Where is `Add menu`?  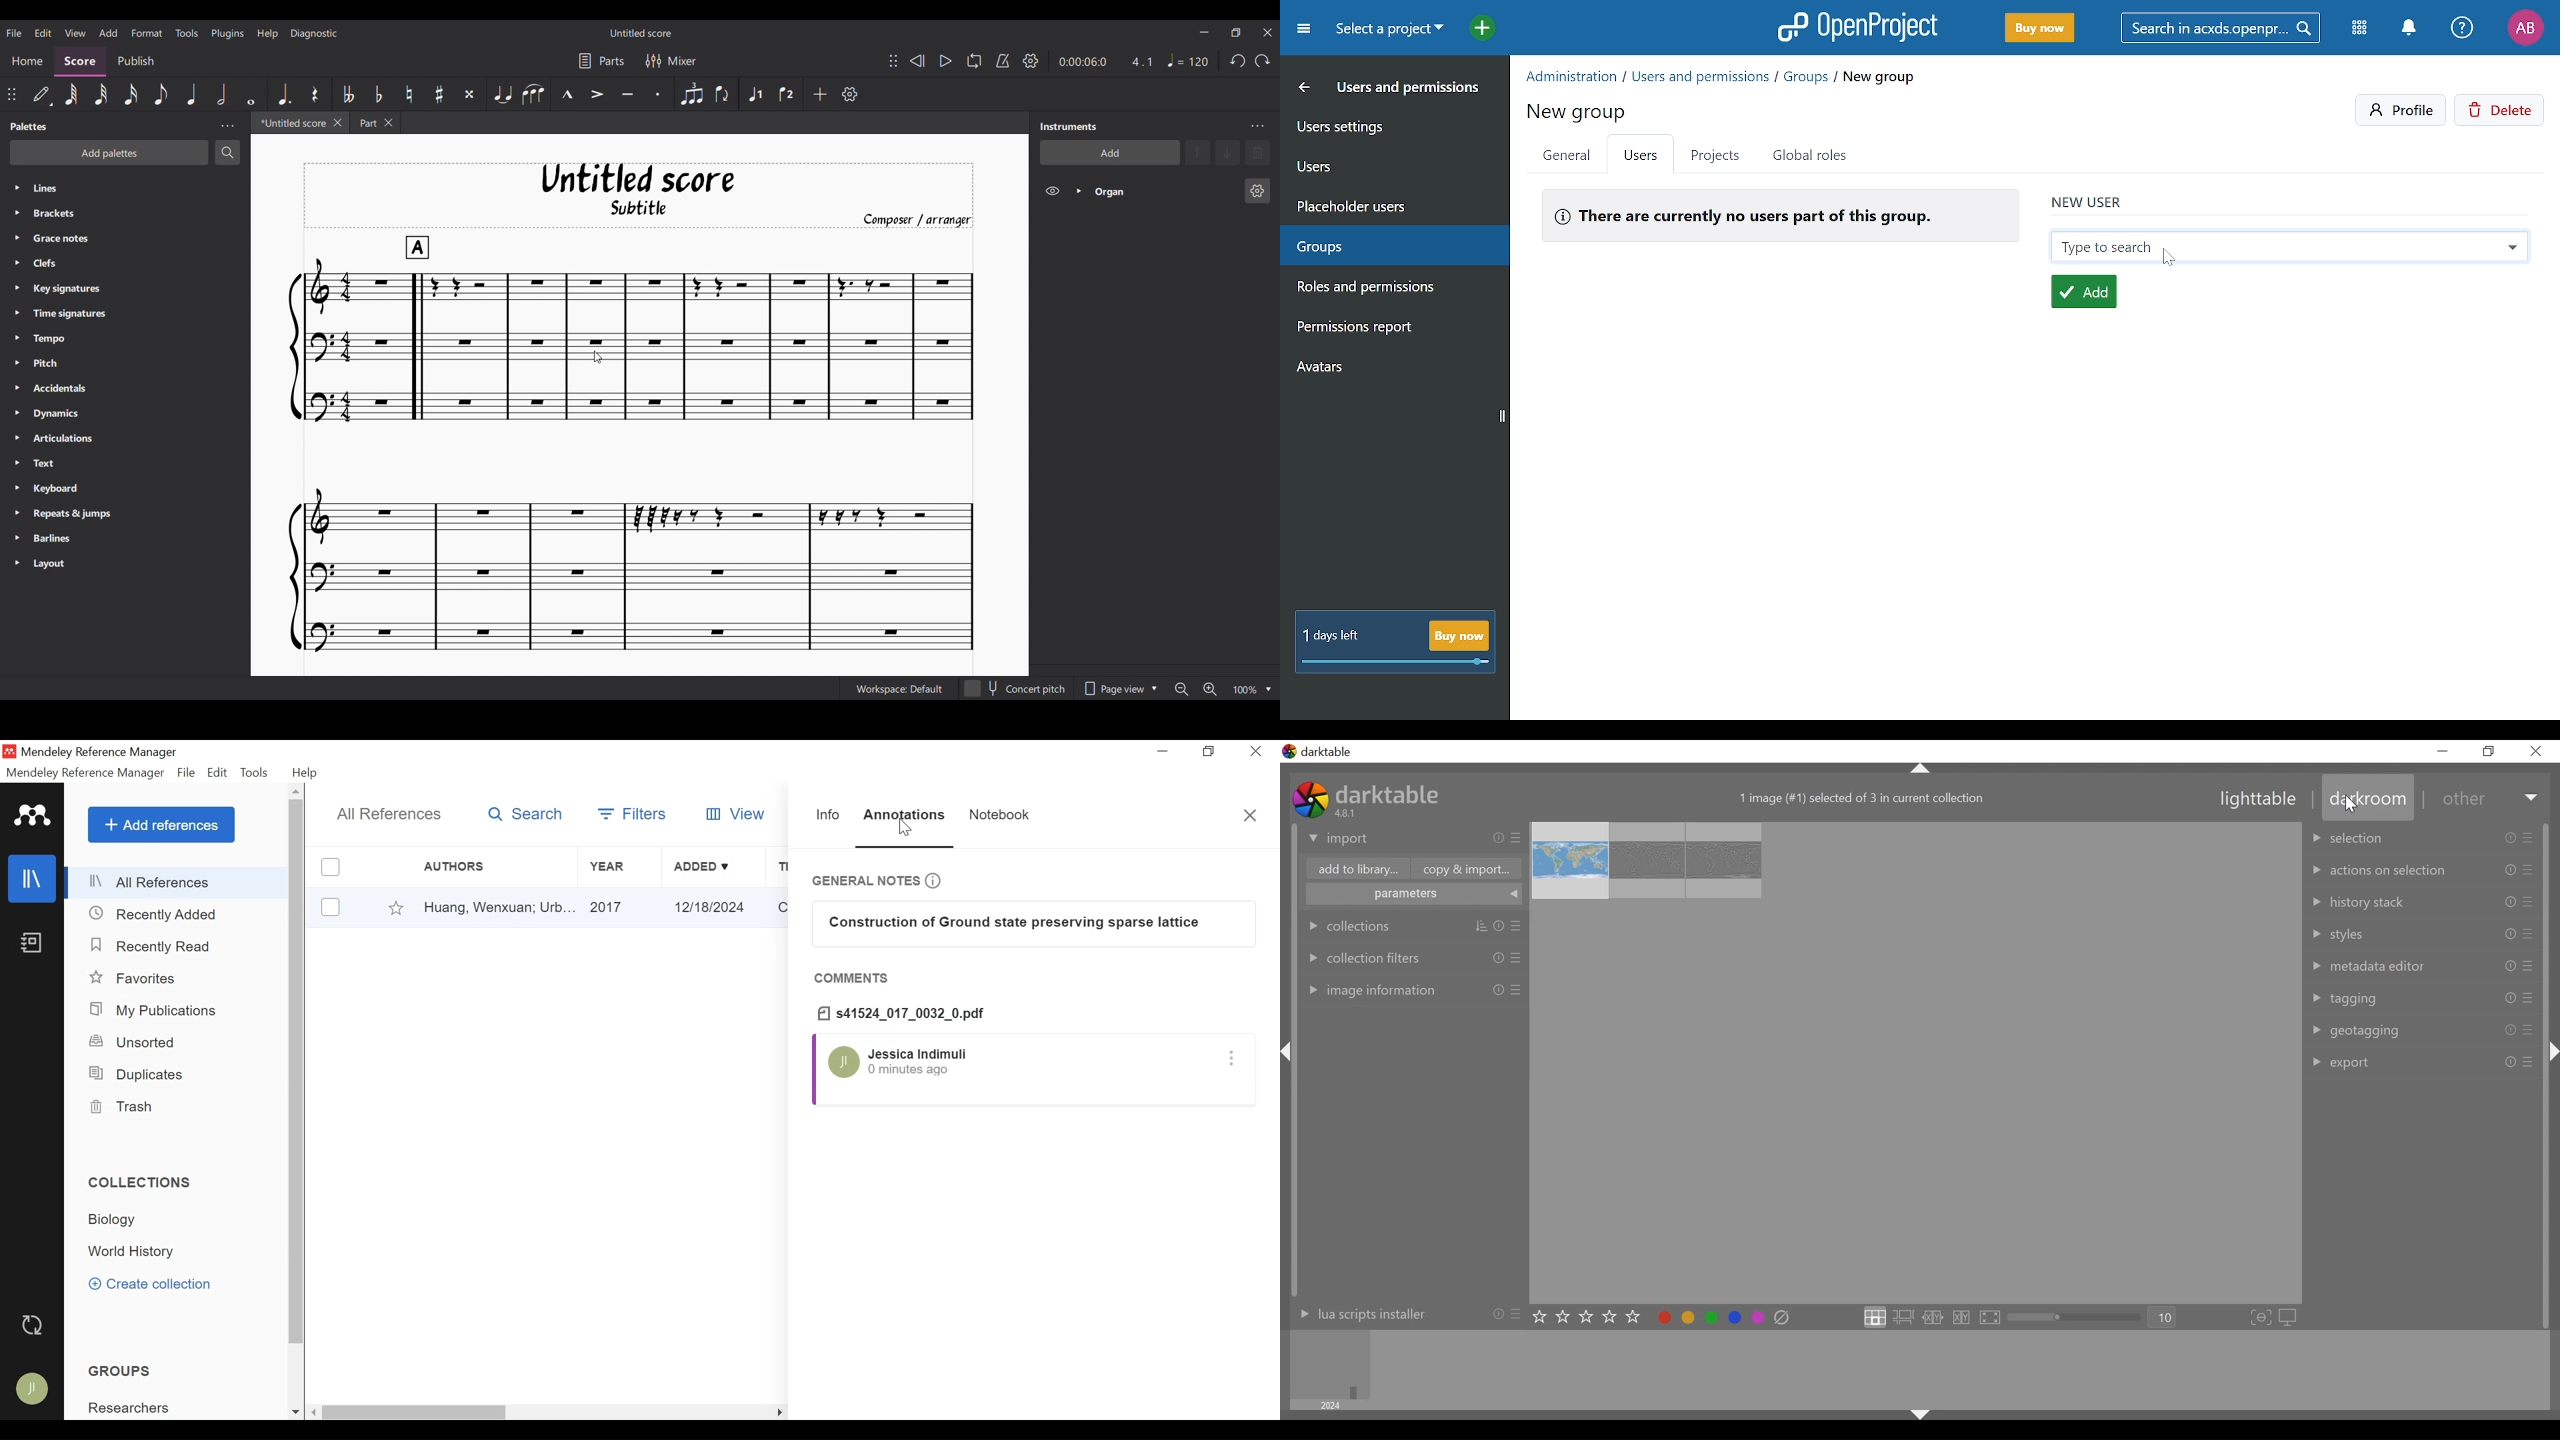 Add menu is located at coordinates (108, 32).